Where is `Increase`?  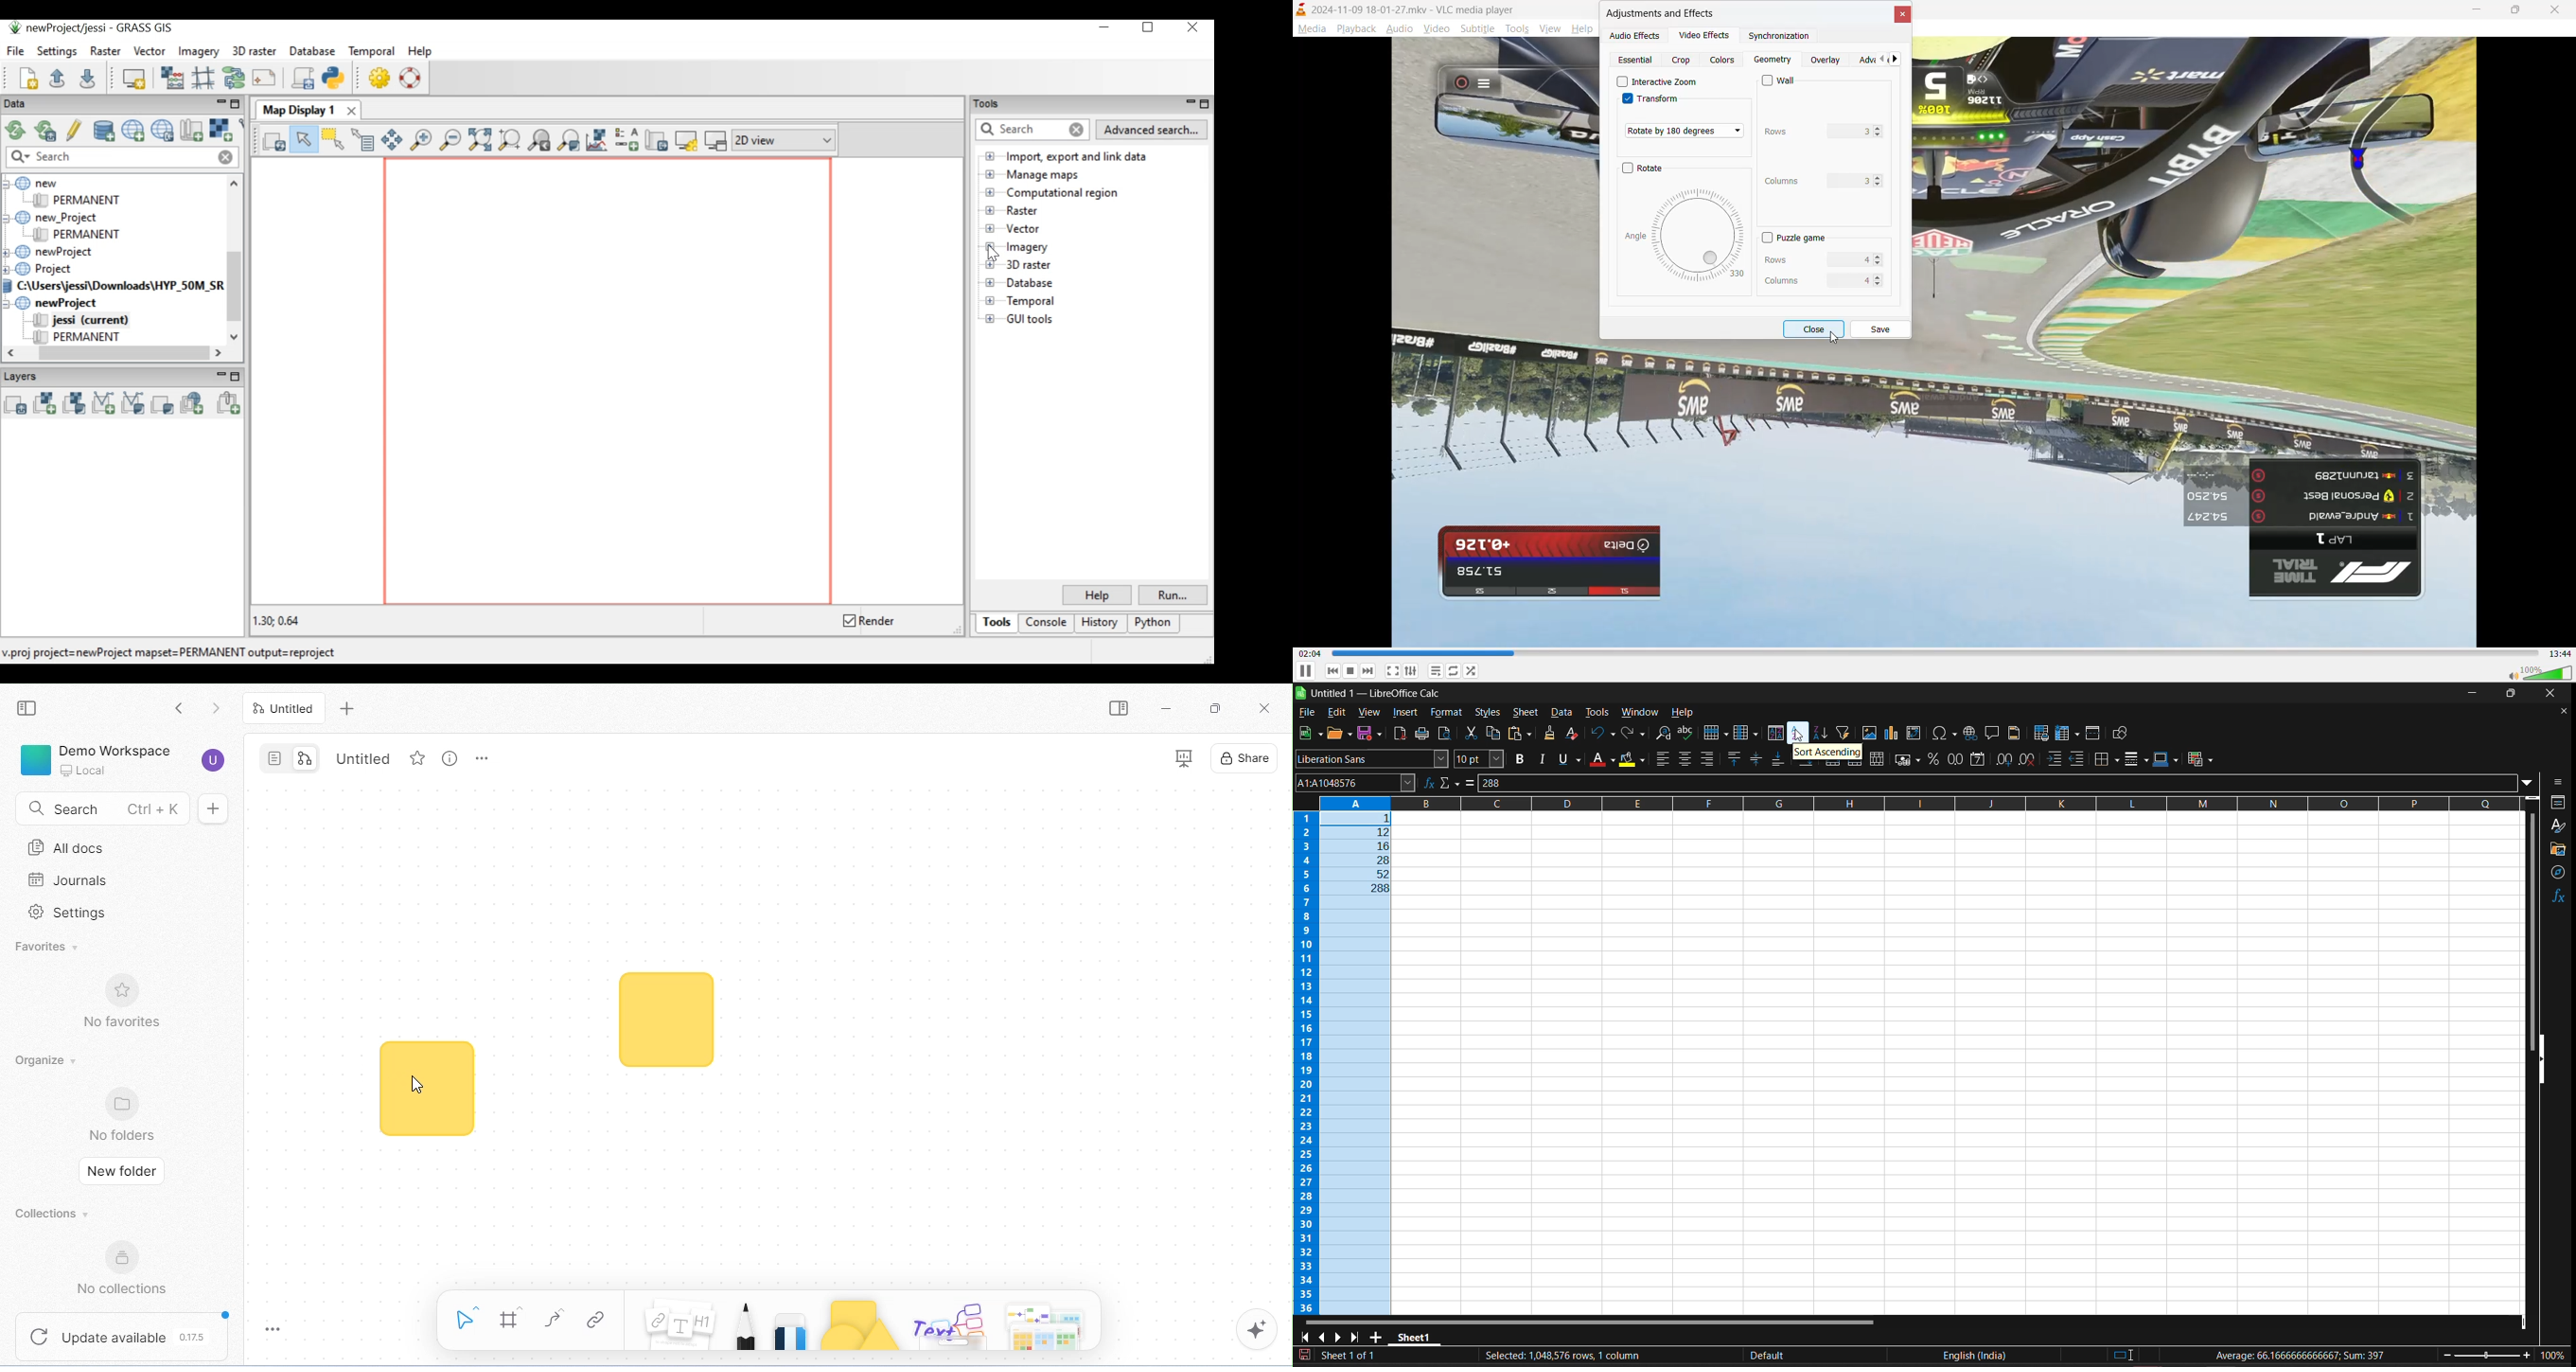
Increase is located at coordinates (1878, 256).